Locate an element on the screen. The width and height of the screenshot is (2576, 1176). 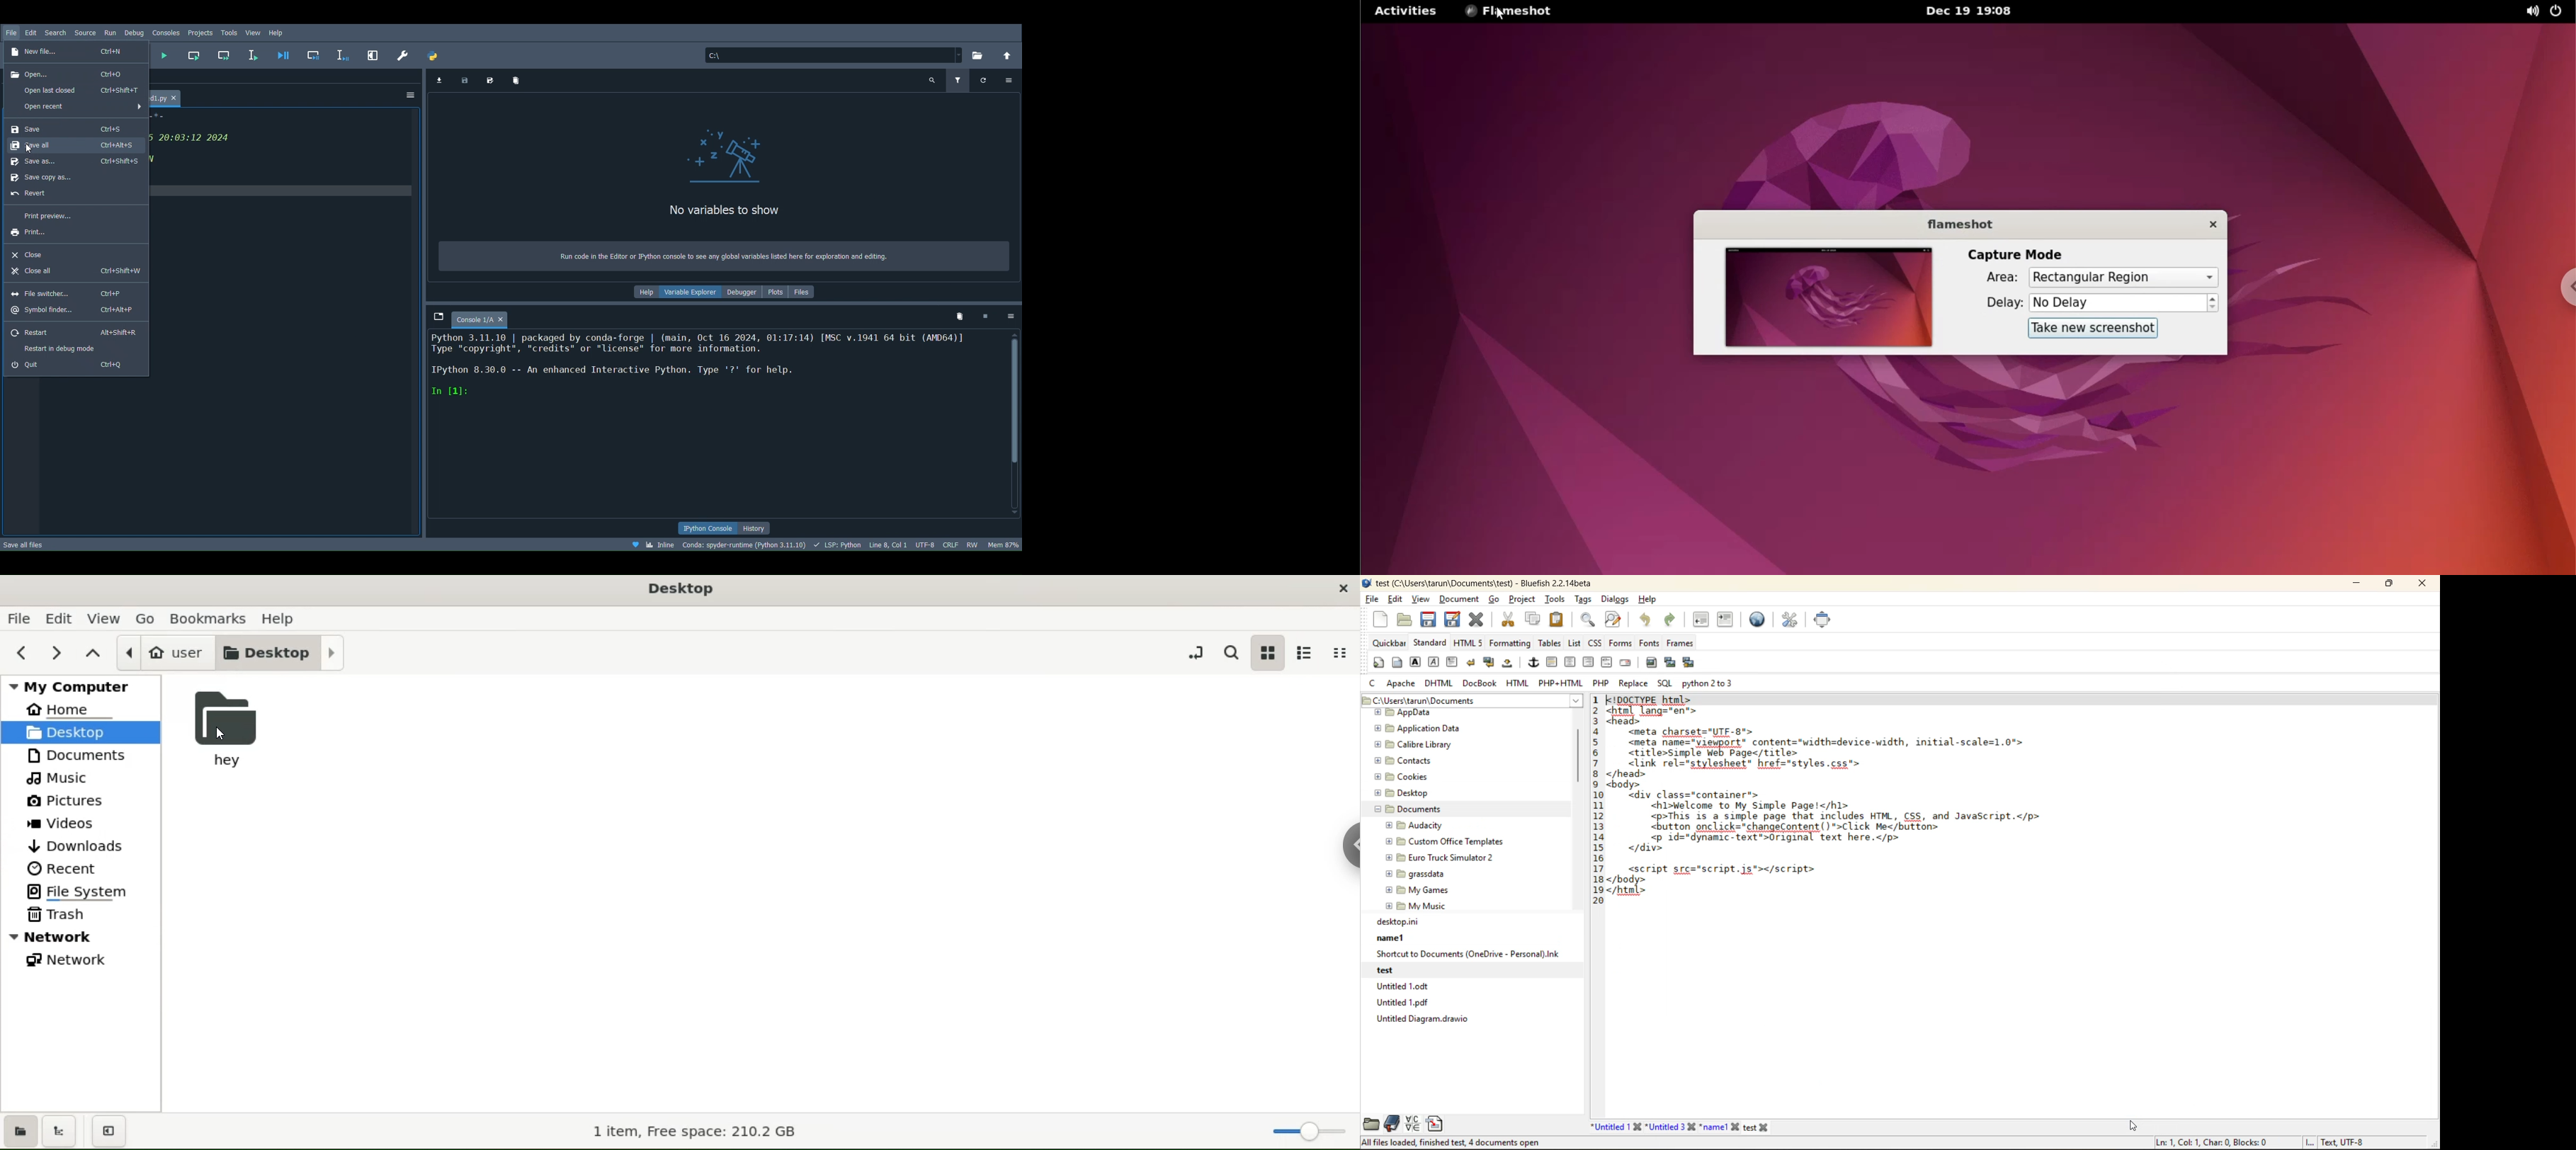
Save data as is located at coordinates (493, 78).